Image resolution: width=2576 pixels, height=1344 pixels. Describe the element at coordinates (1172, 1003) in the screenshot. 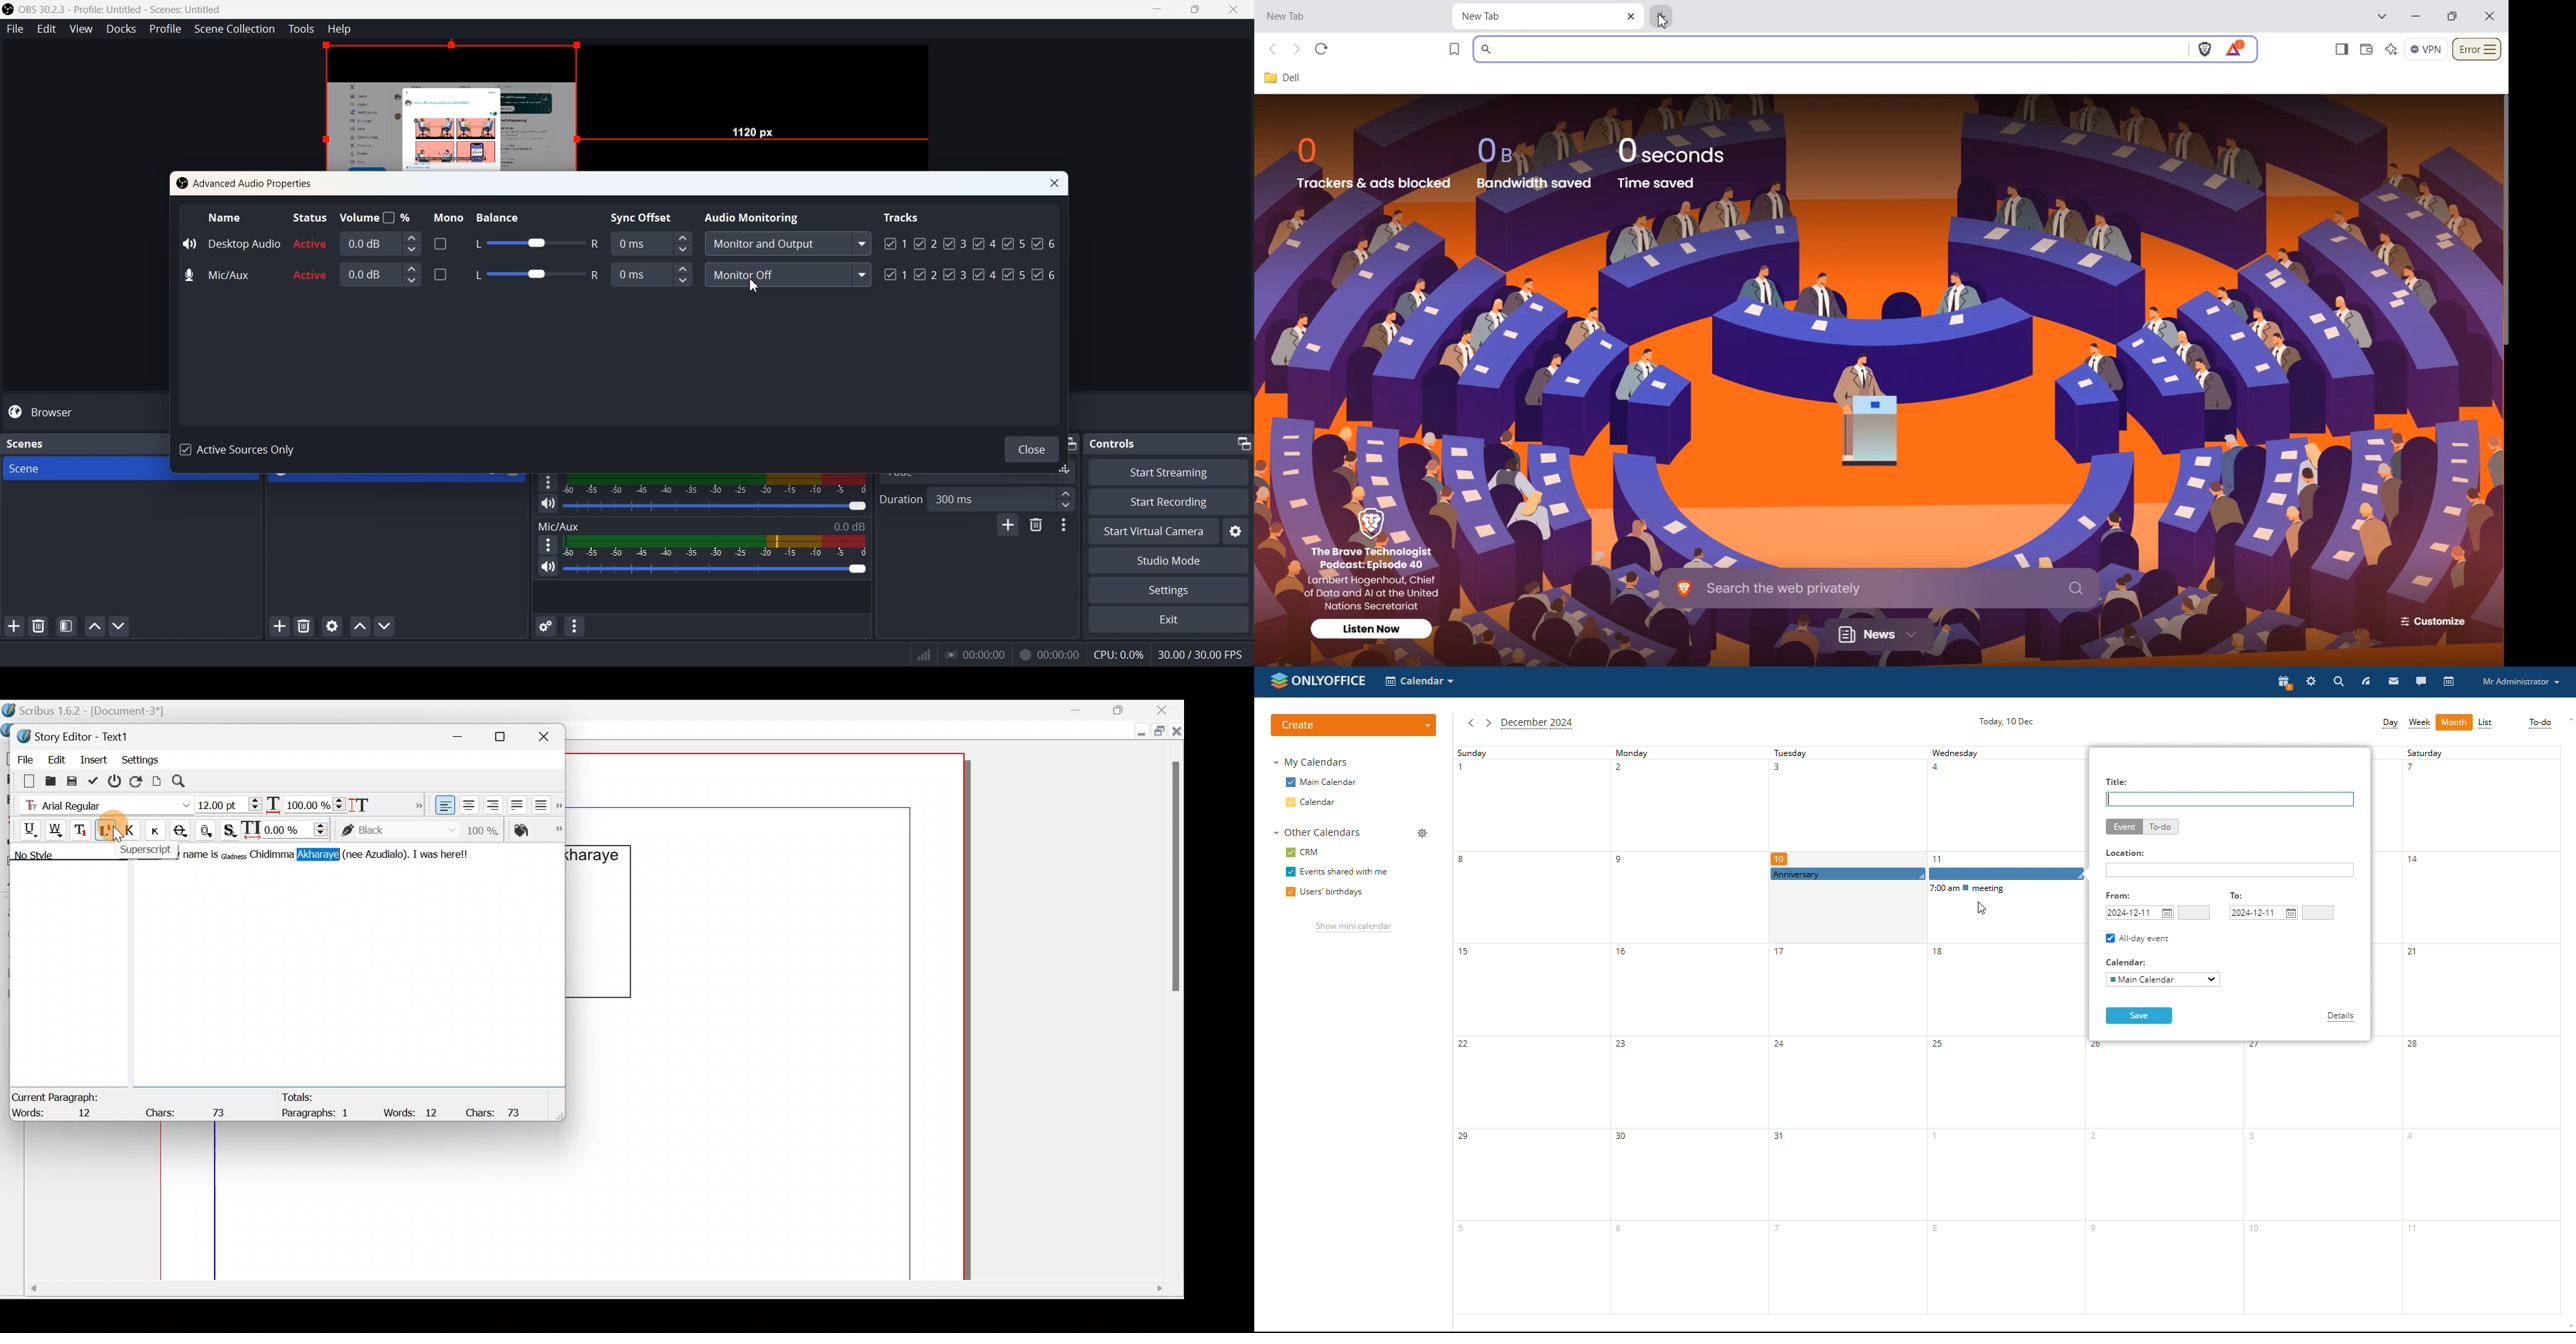

I see `Scroll bar` at that location.